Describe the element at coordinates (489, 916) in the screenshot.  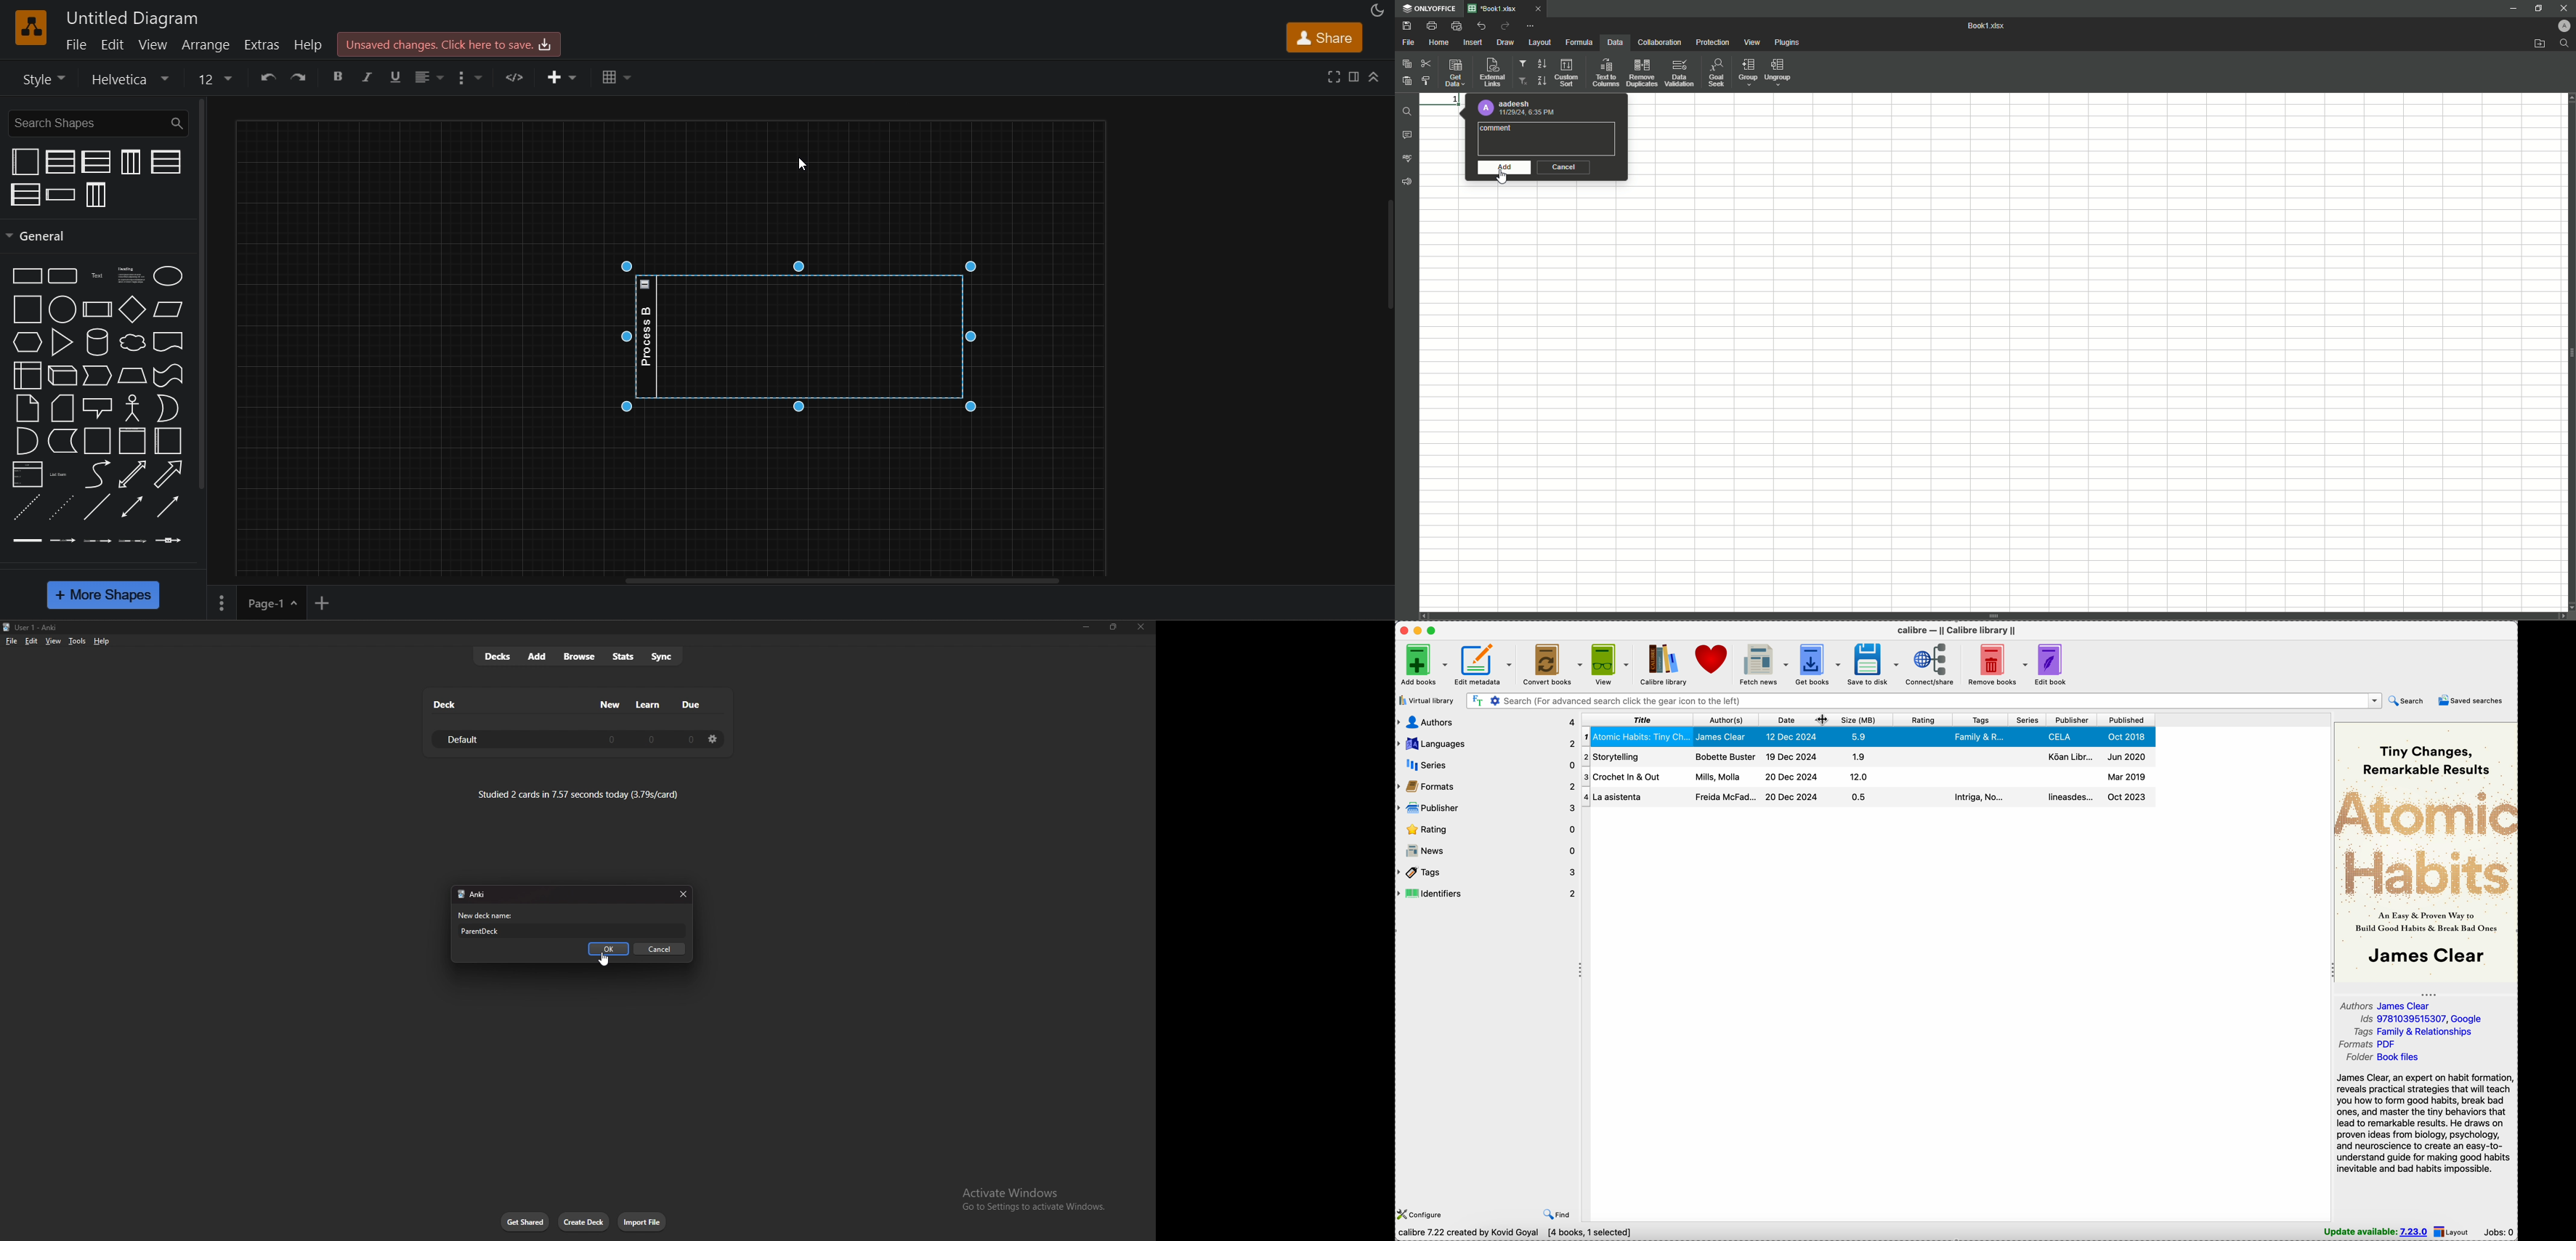
I see `new deck name` at that location.